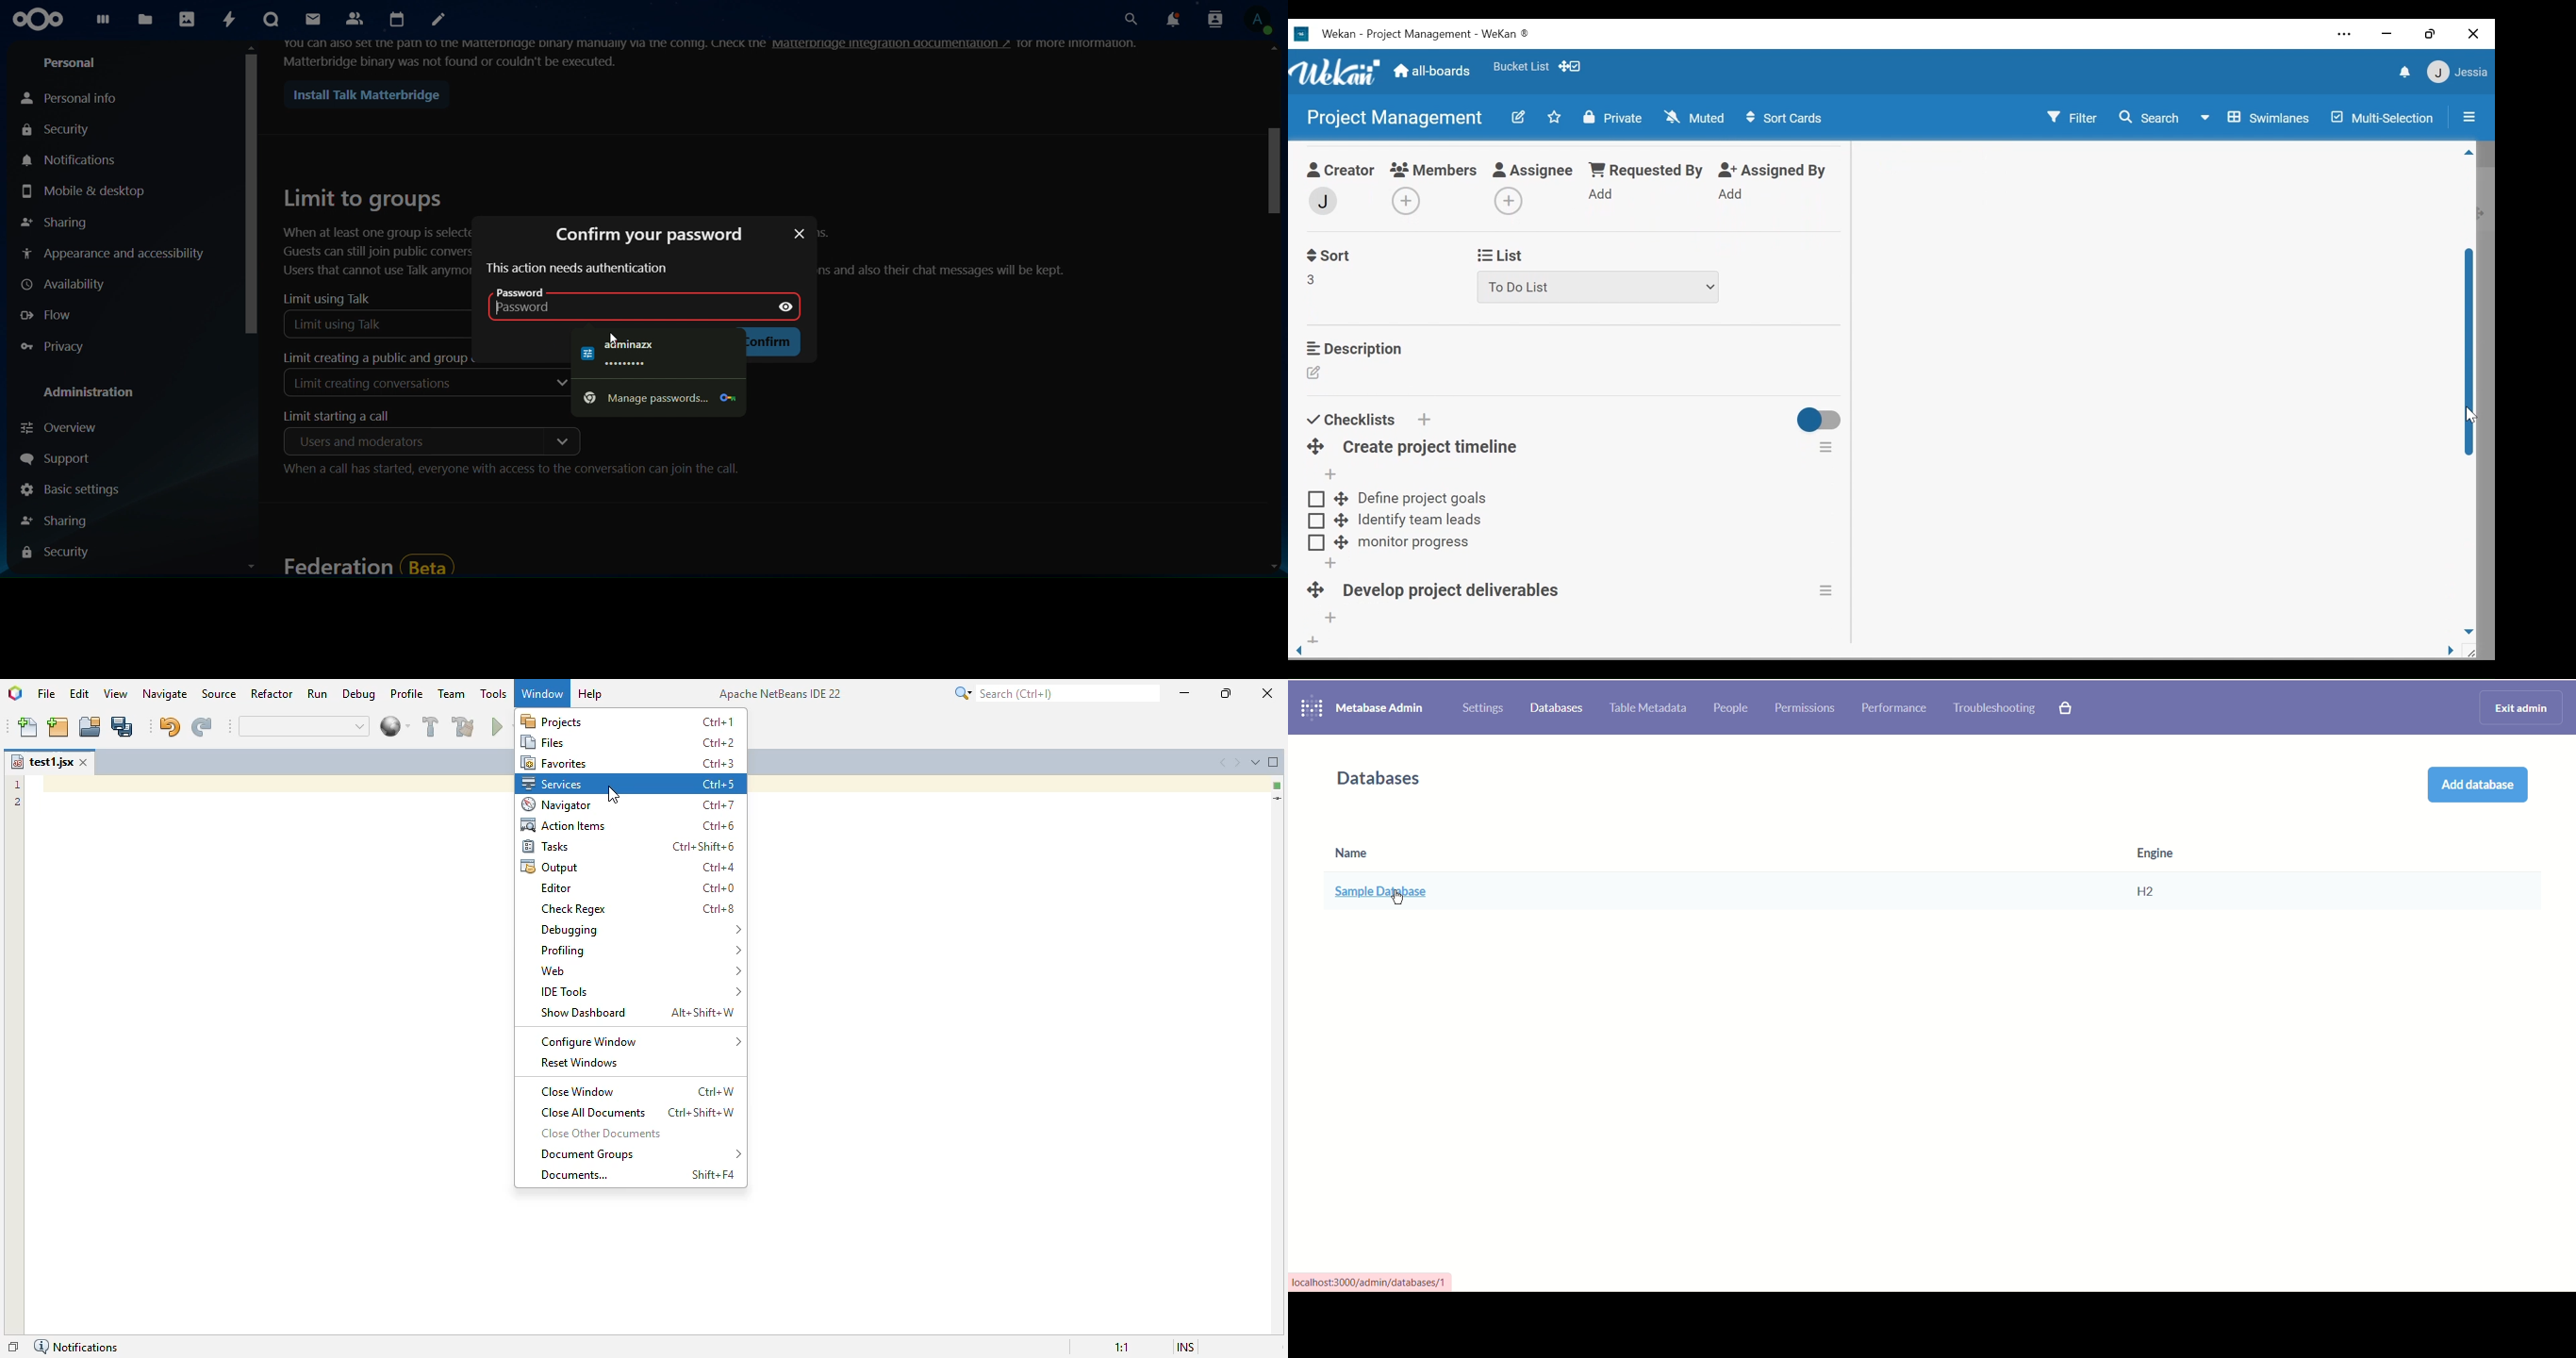 The height and width of the screenshot is (1372, 2576). What do you see at coordinates (1828, 590) in the screenshot?
I see `checklist actions` at bounding box center [1828, 590].